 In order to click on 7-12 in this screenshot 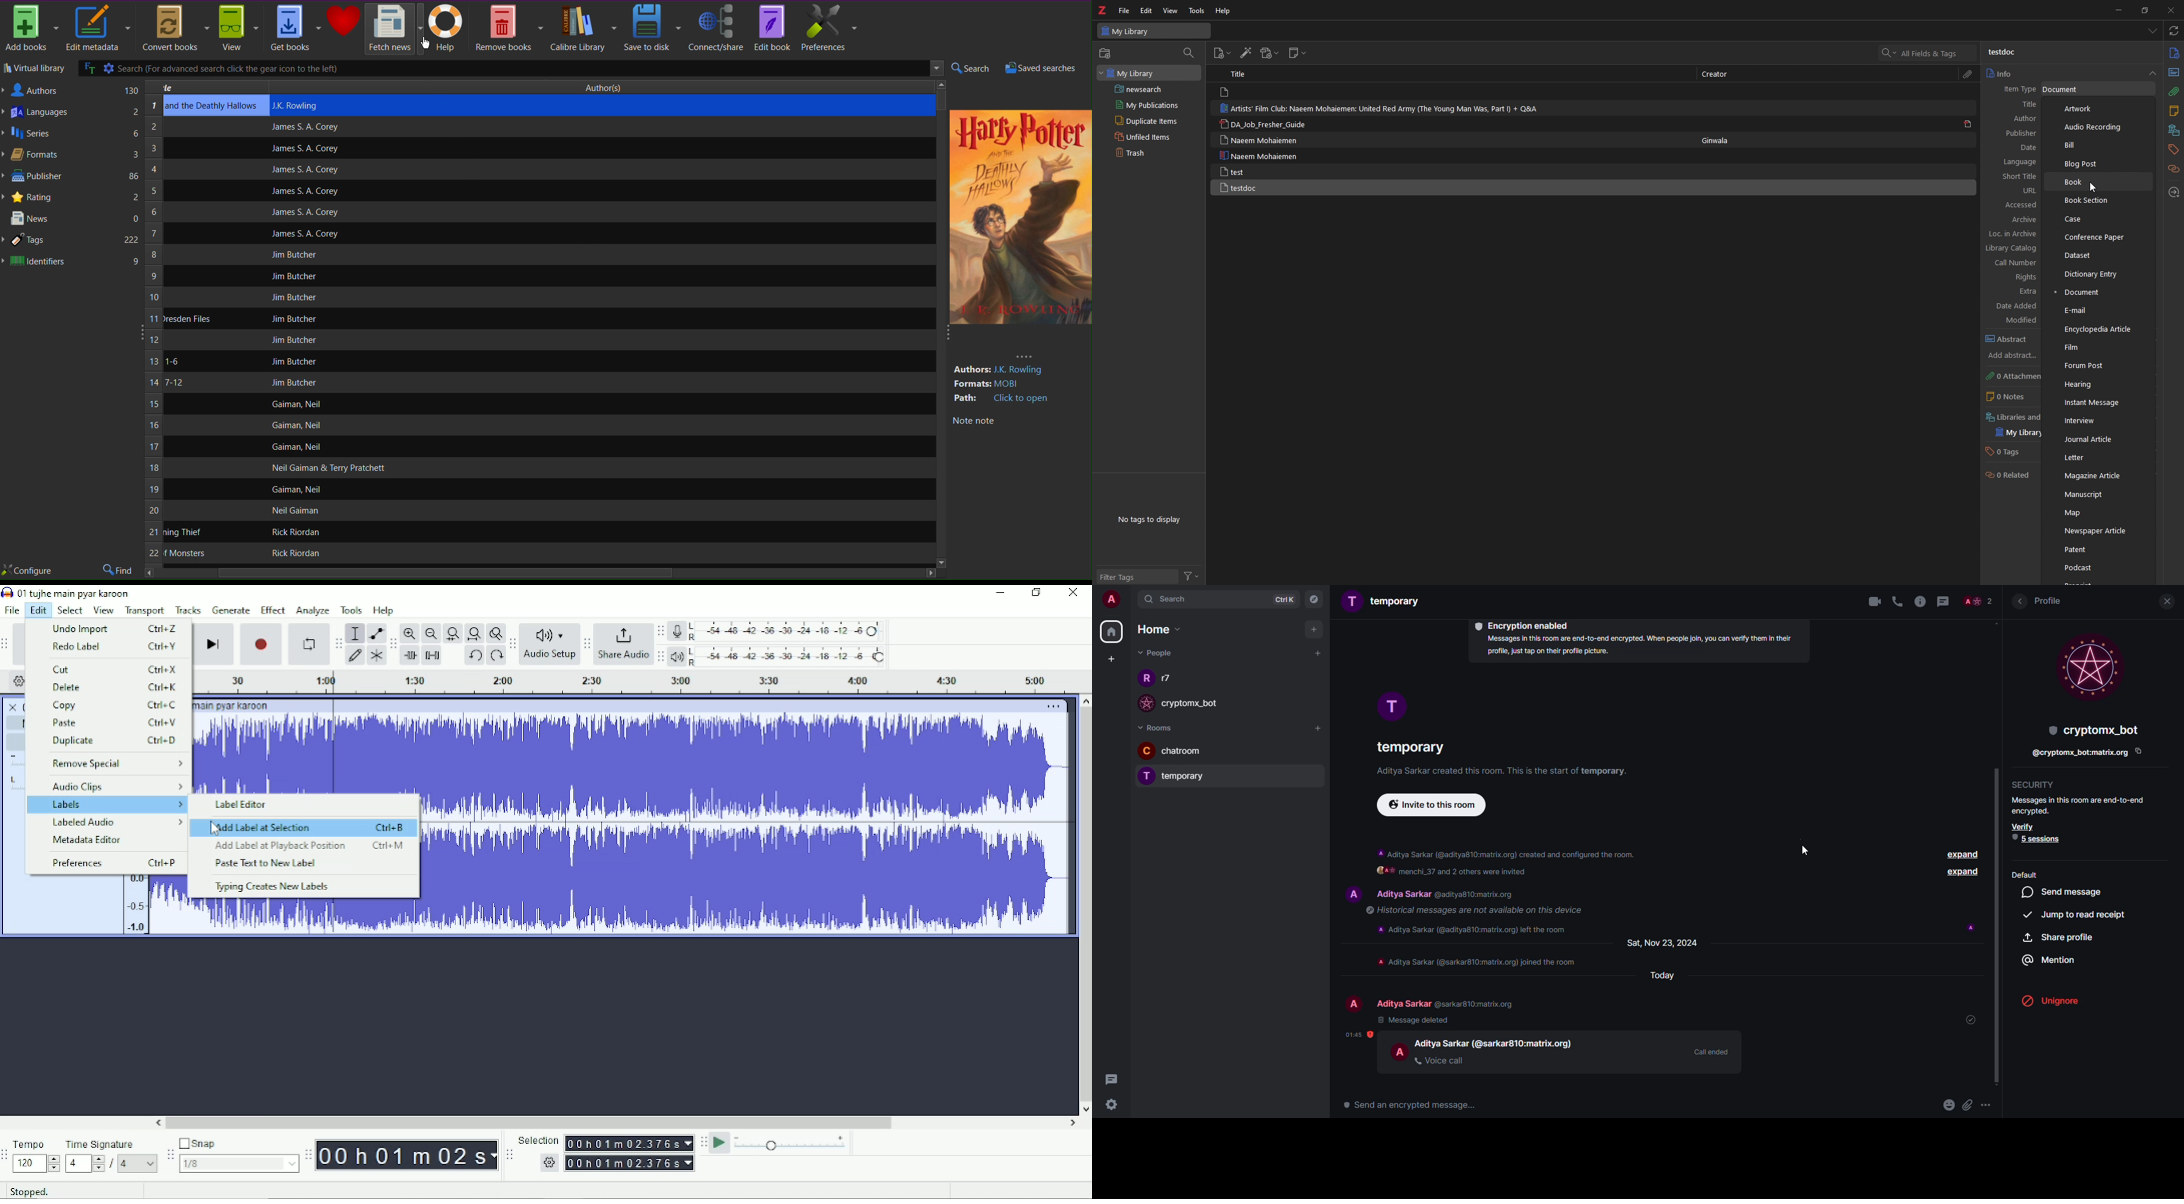, I will do `click(173, 383)`.